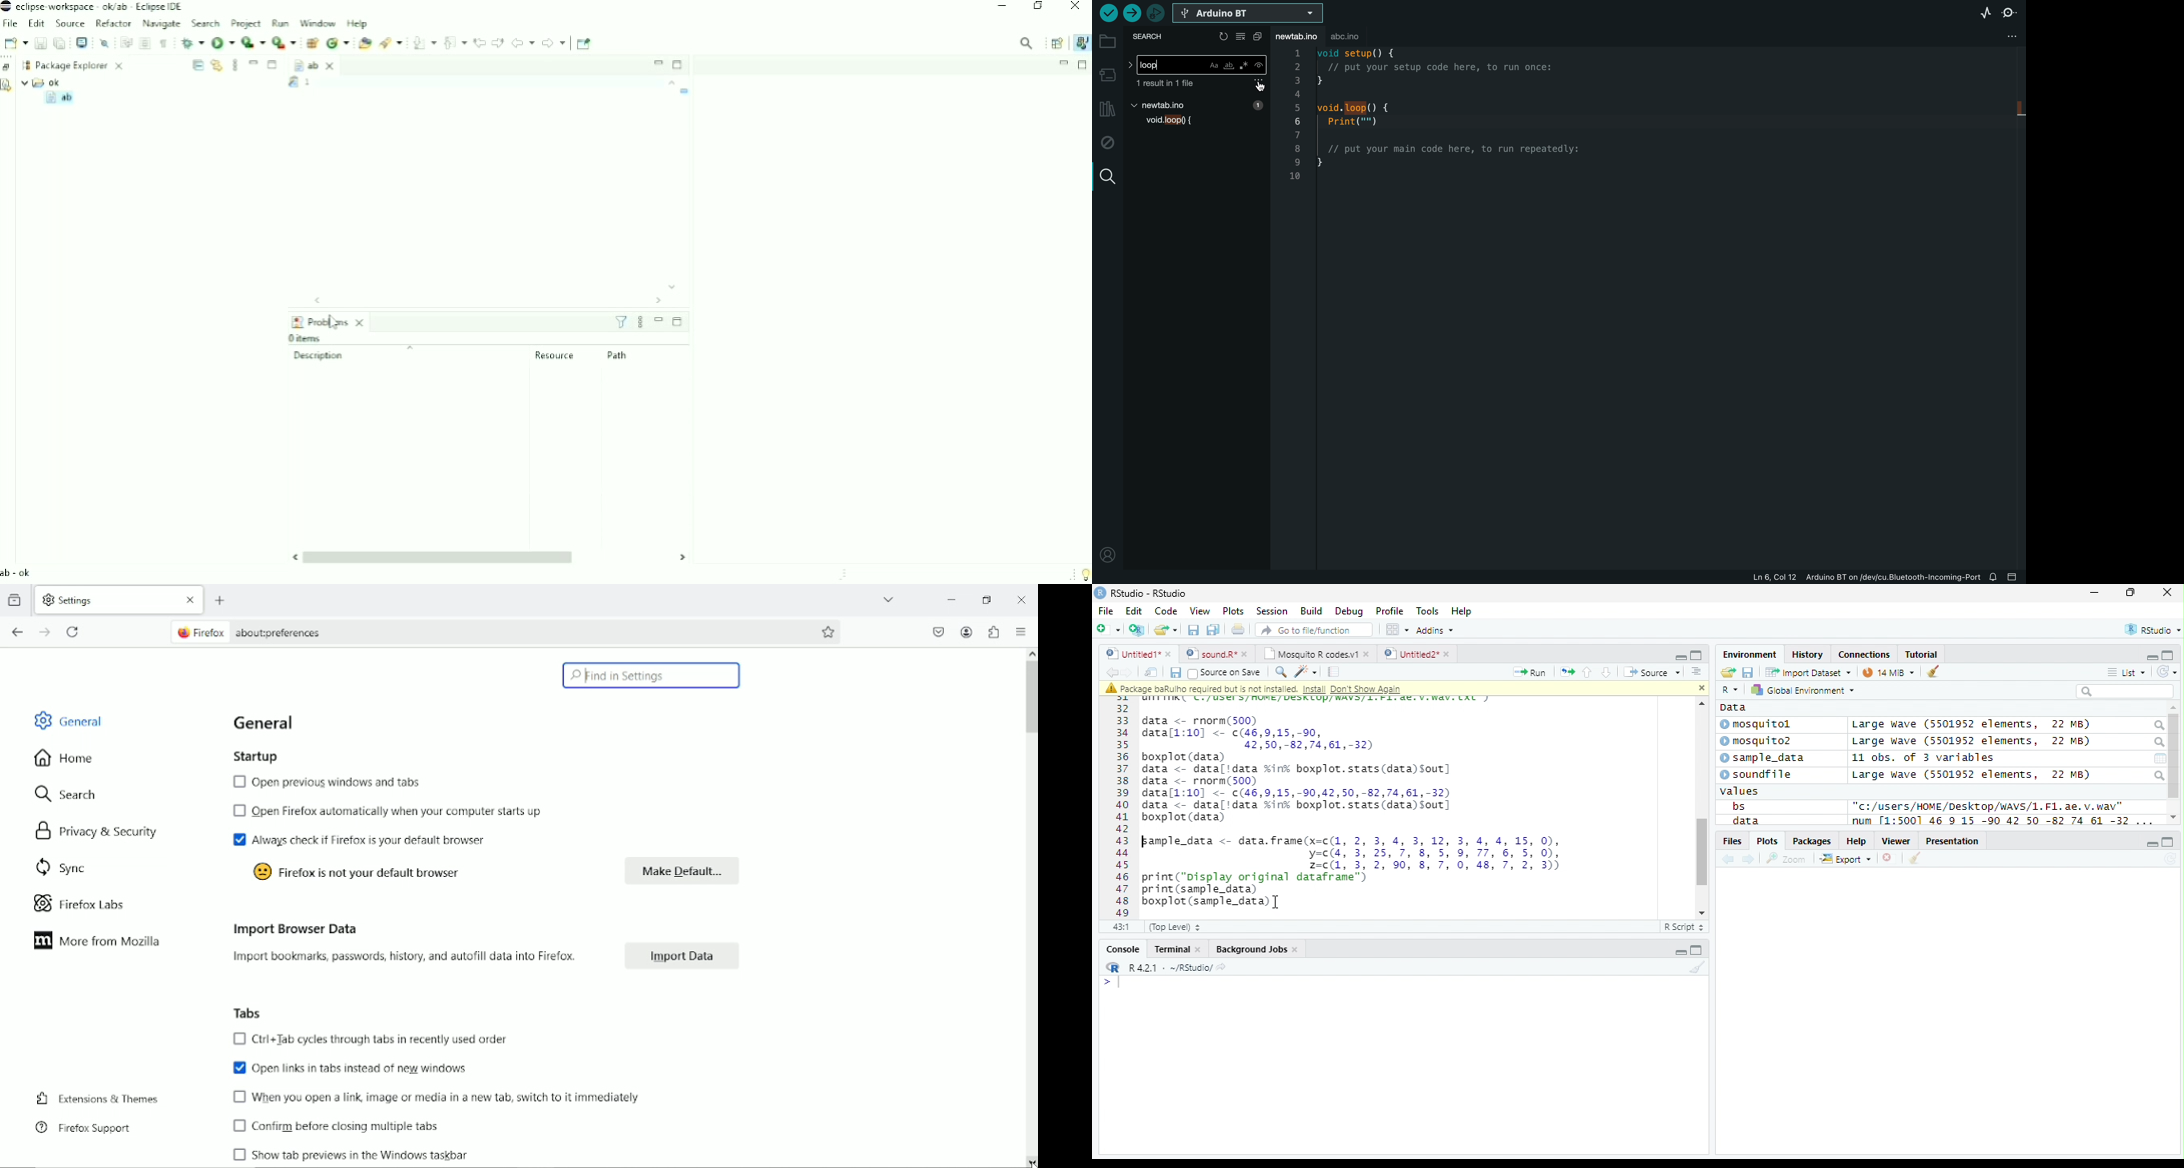 Image resolution: width=2184 pixels, height=1176 pixels. Describe the element at coordinates (2168, 592) in the screenshot. I see `closse` at that location.